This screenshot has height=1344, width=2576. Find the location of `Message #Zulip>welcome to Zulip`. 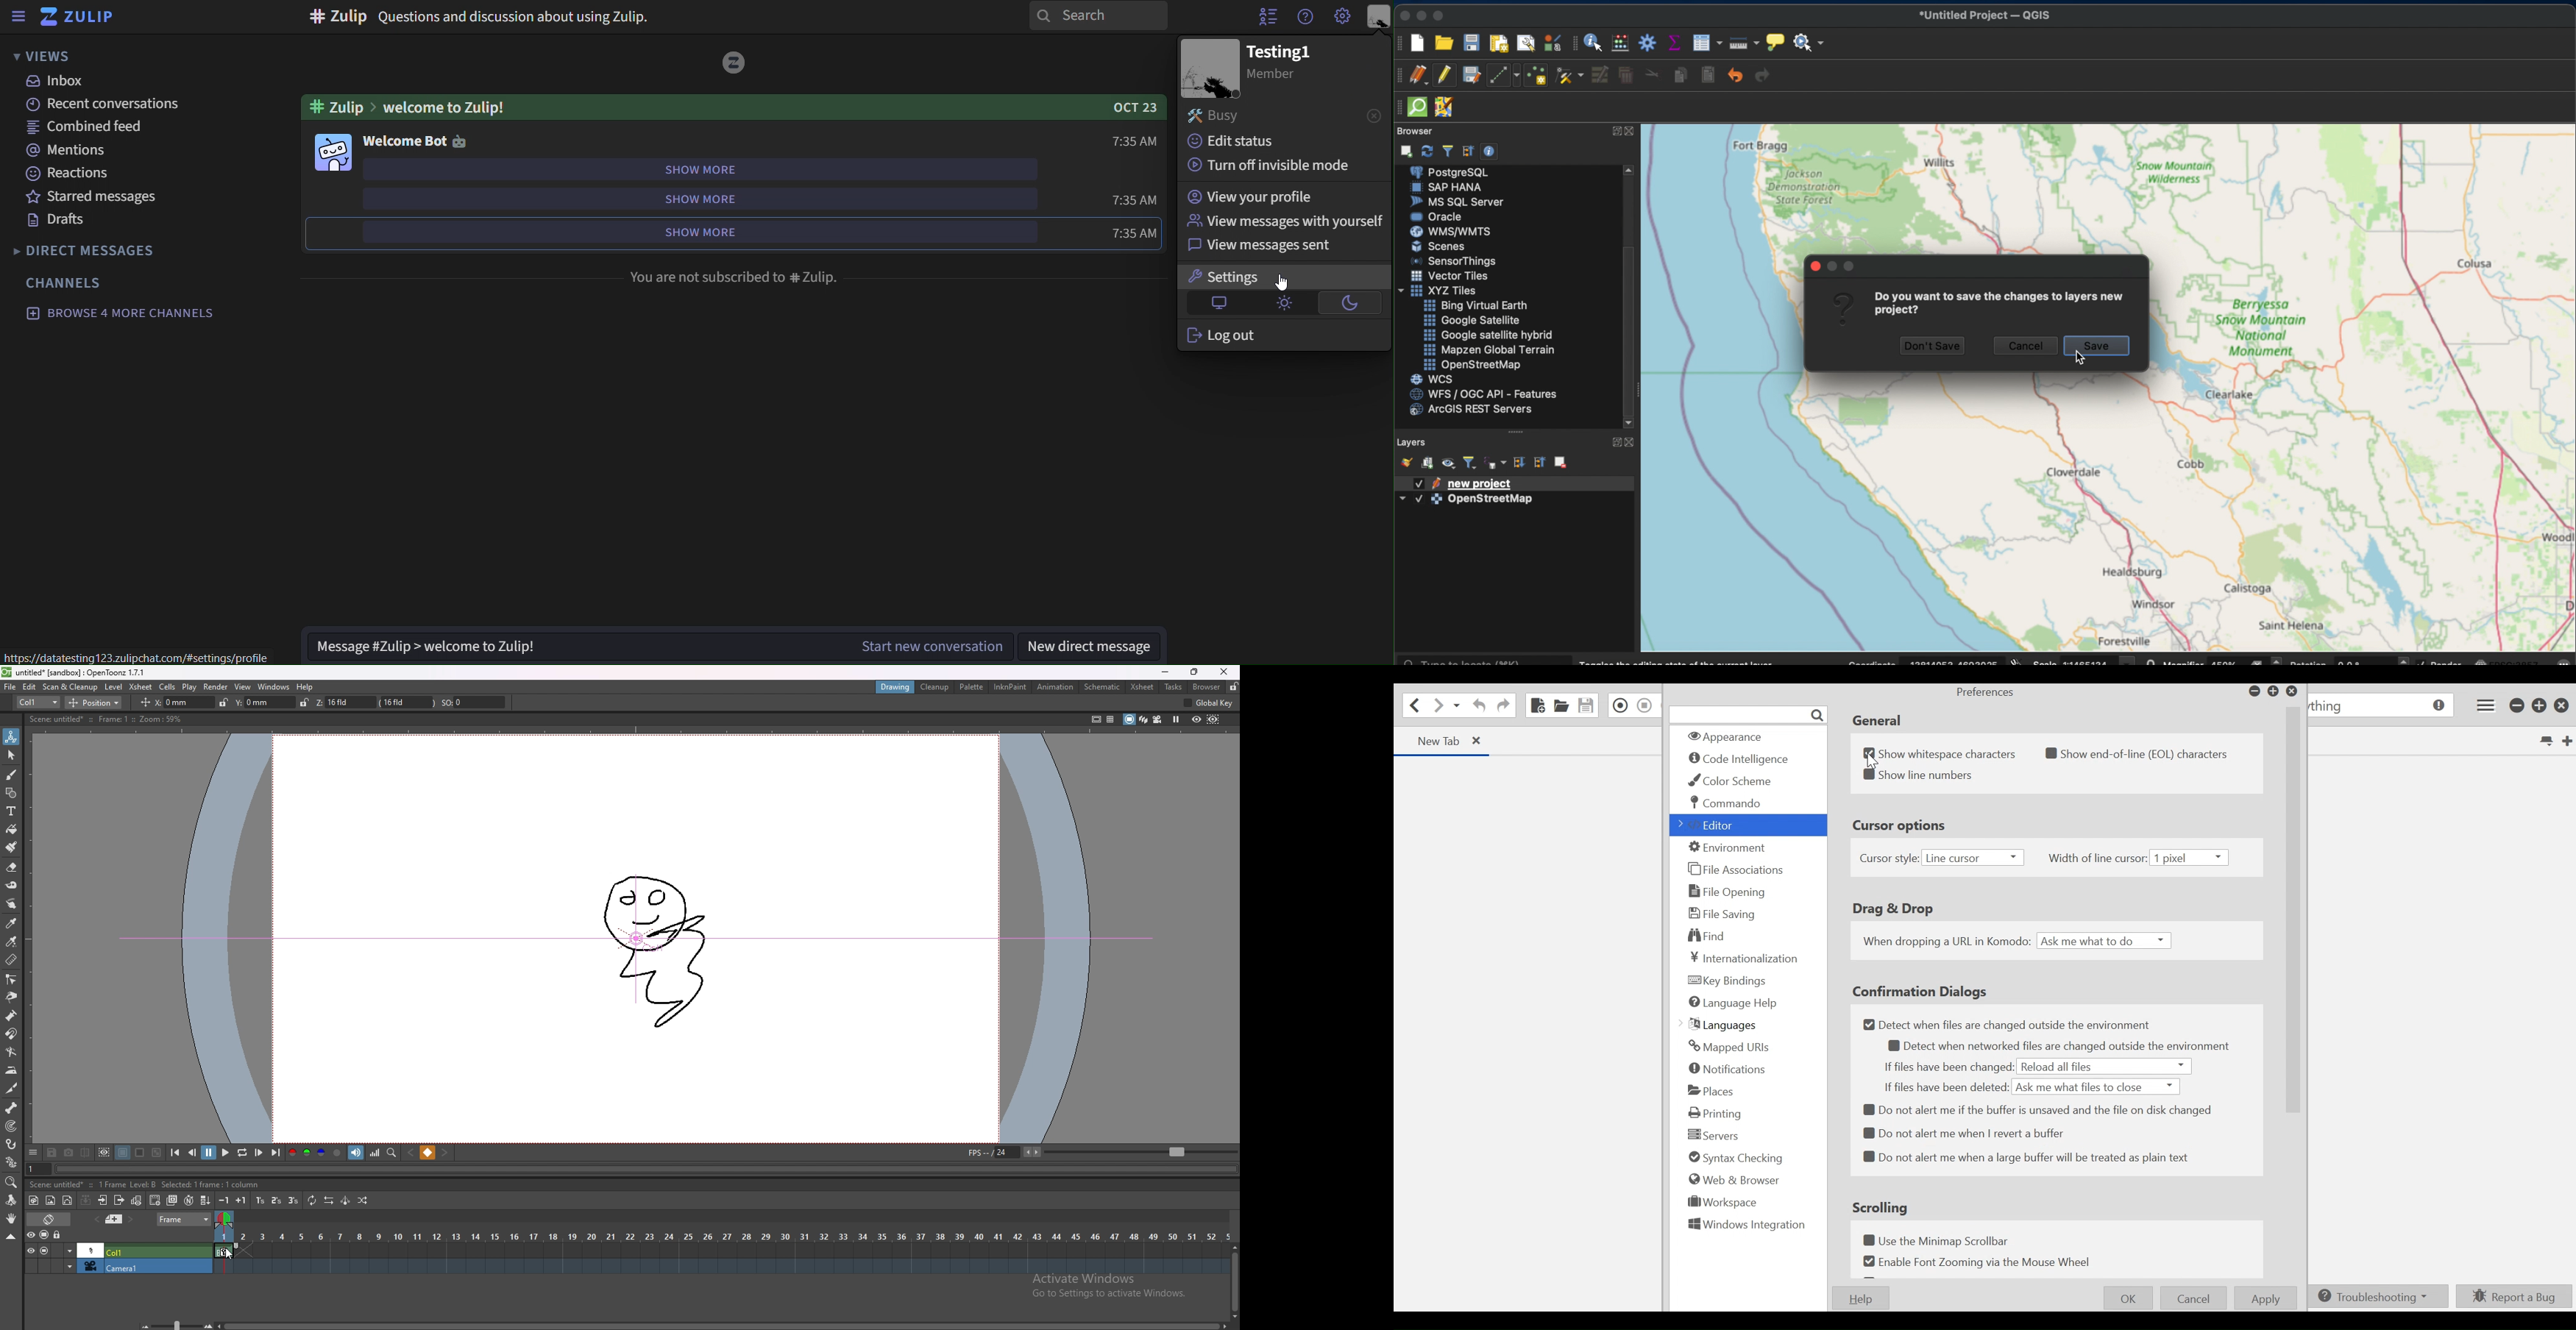

Message #Zulip>welcome to Zulip is located at coordinates (545, 643).